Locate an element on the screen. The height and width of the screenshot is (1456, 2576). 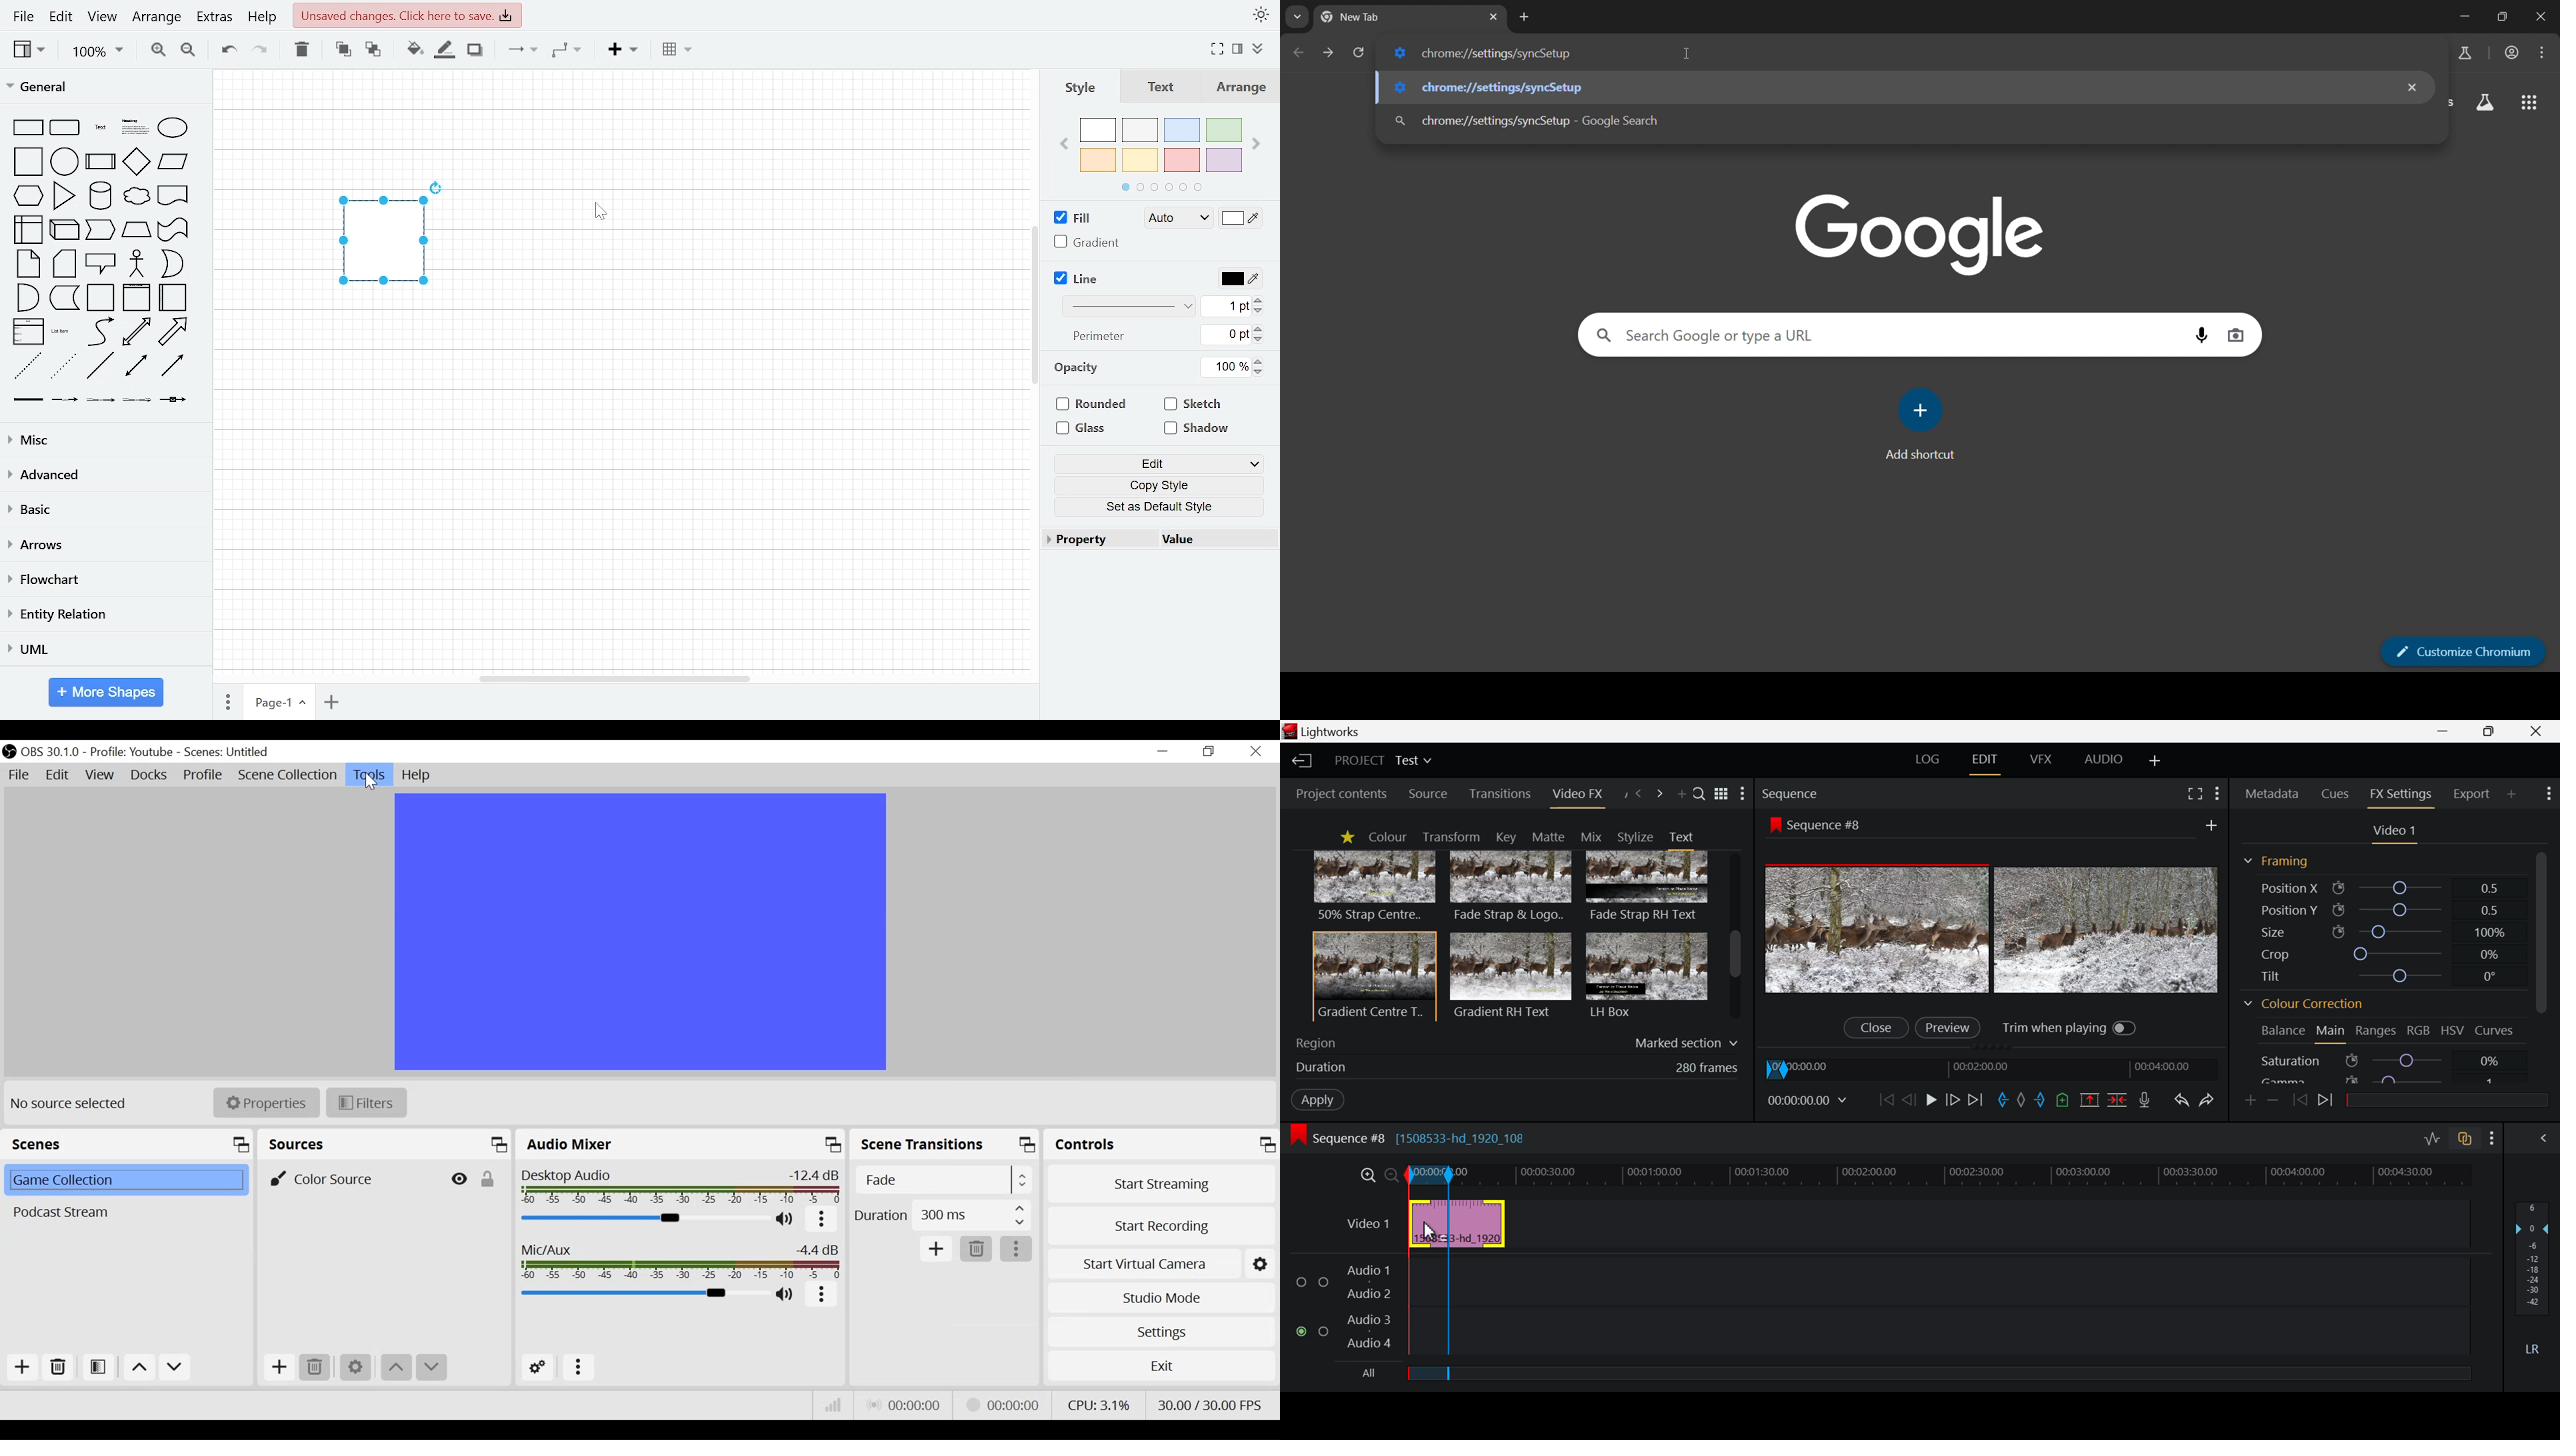
Favorites is located at coordinates (1347, 837).